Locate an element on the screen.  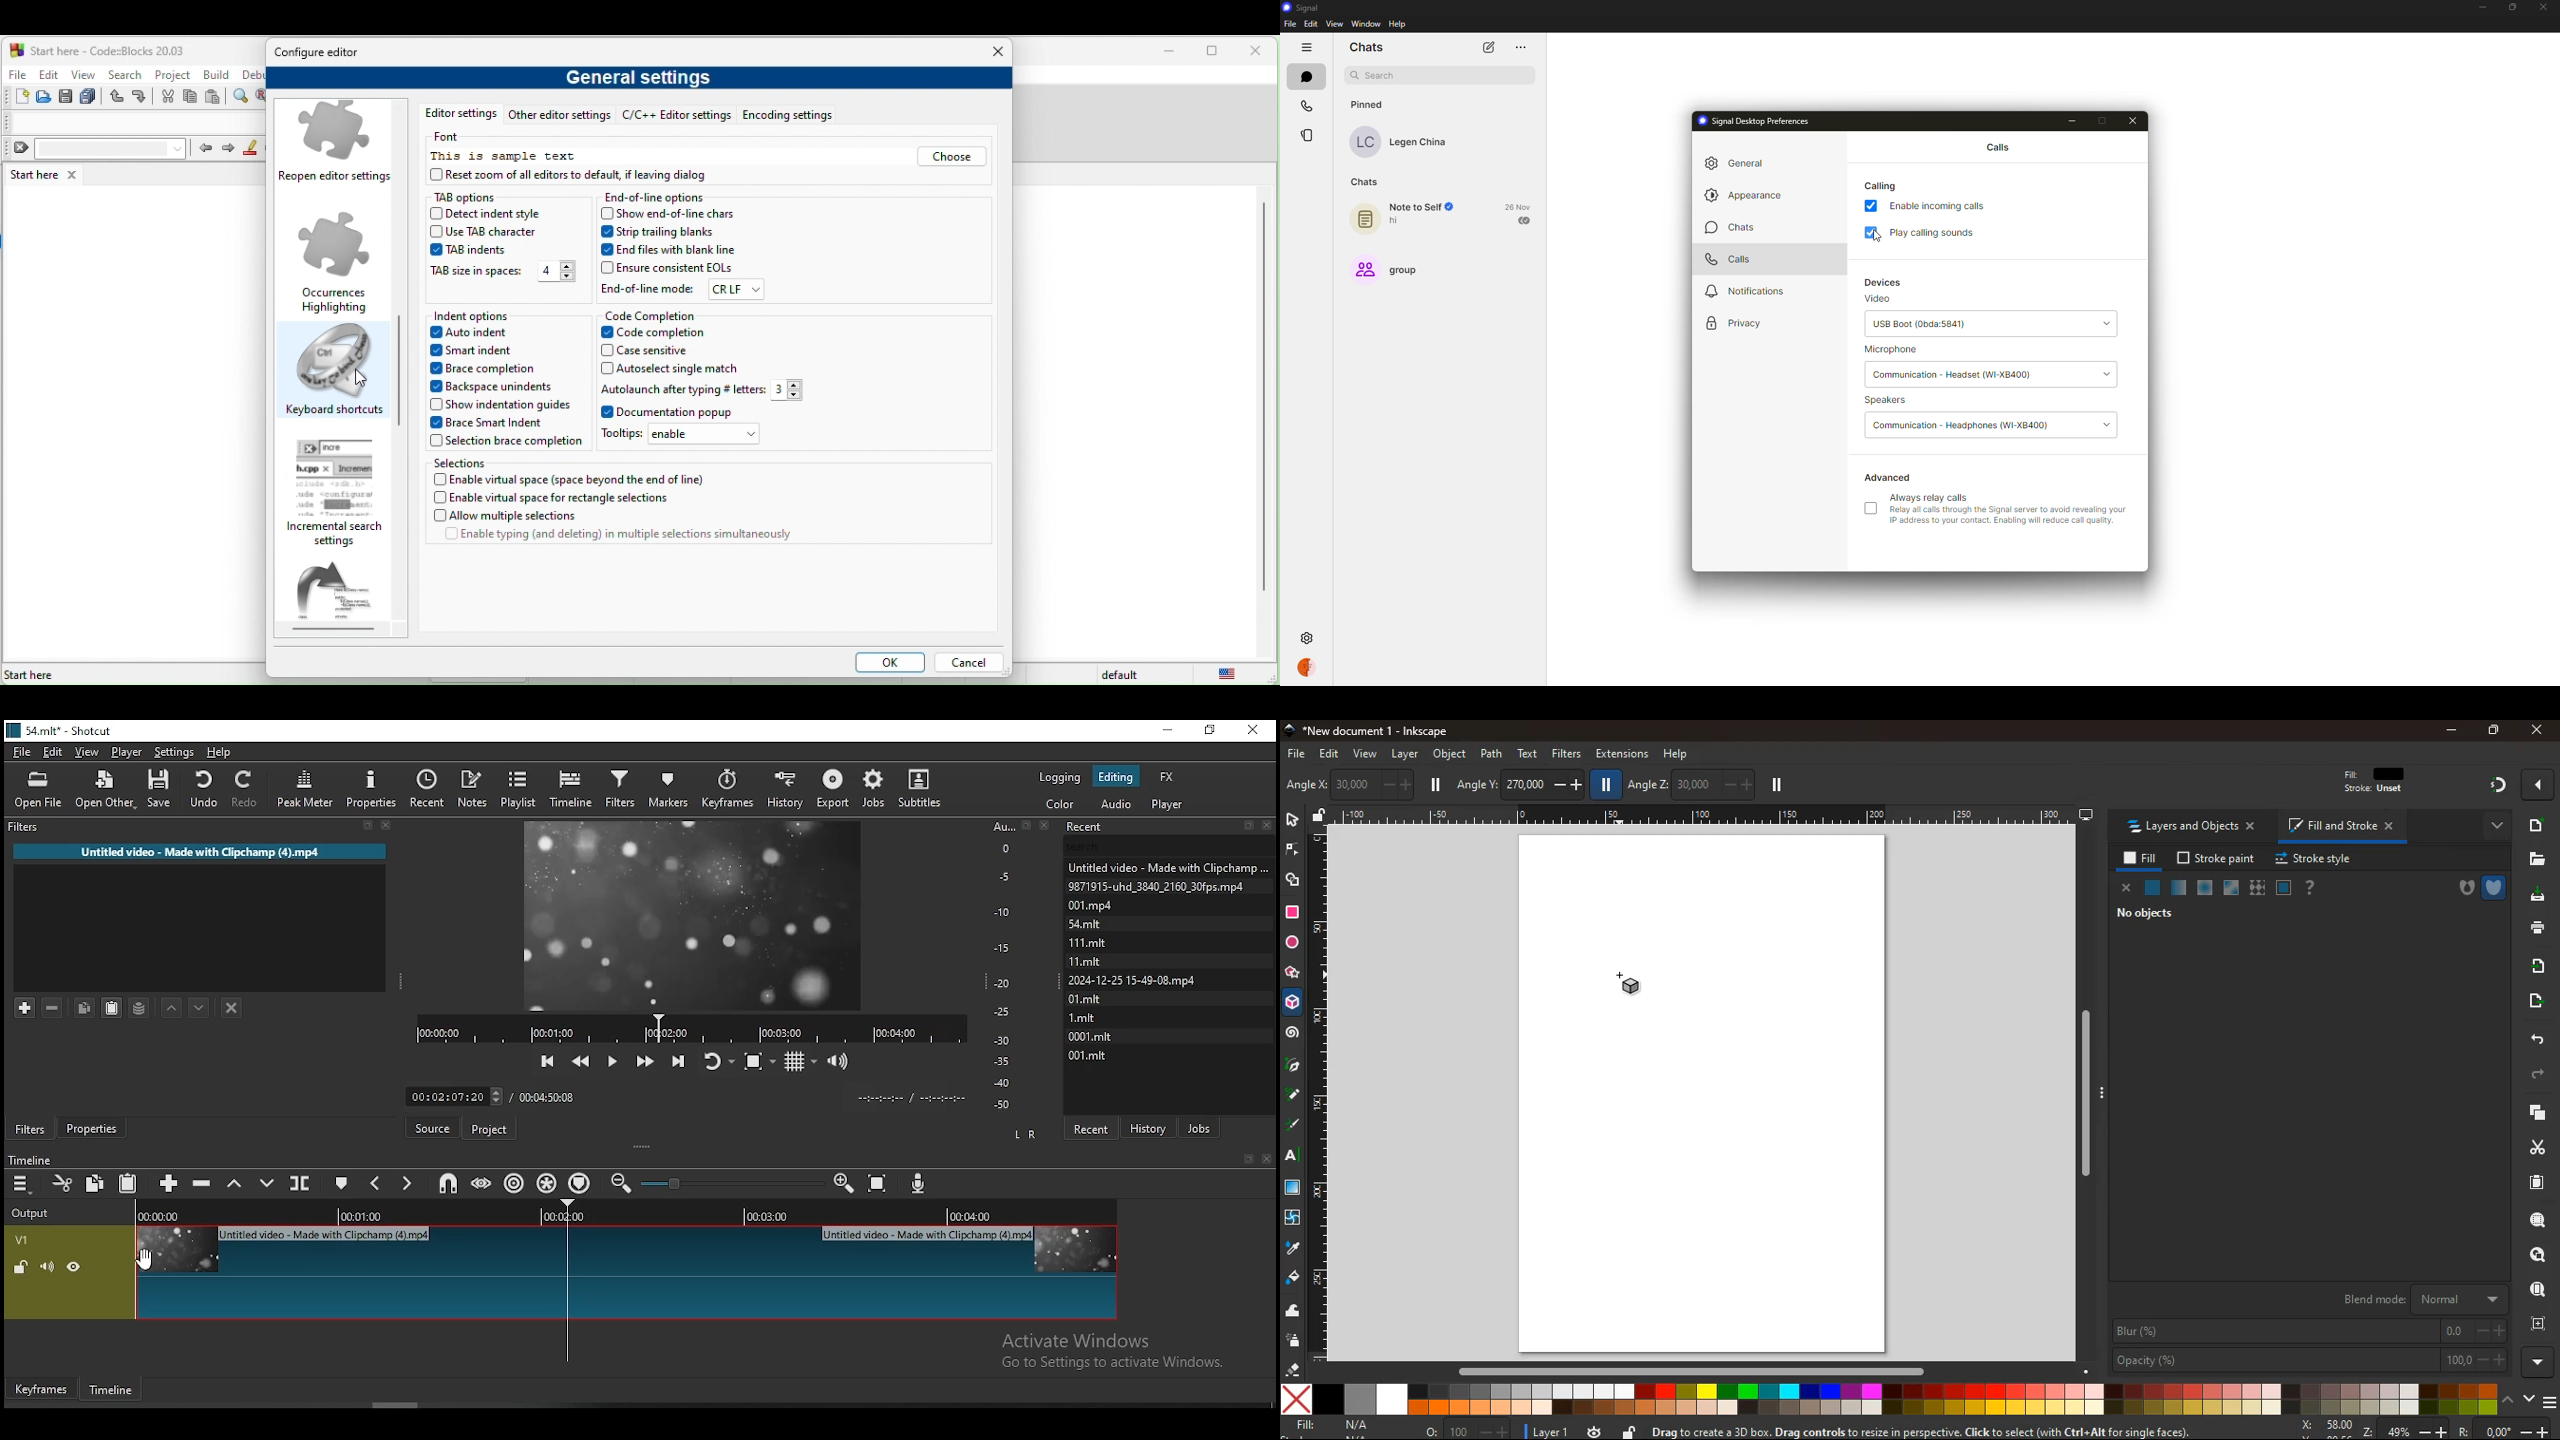
files is located at coordinates (1131, 982).